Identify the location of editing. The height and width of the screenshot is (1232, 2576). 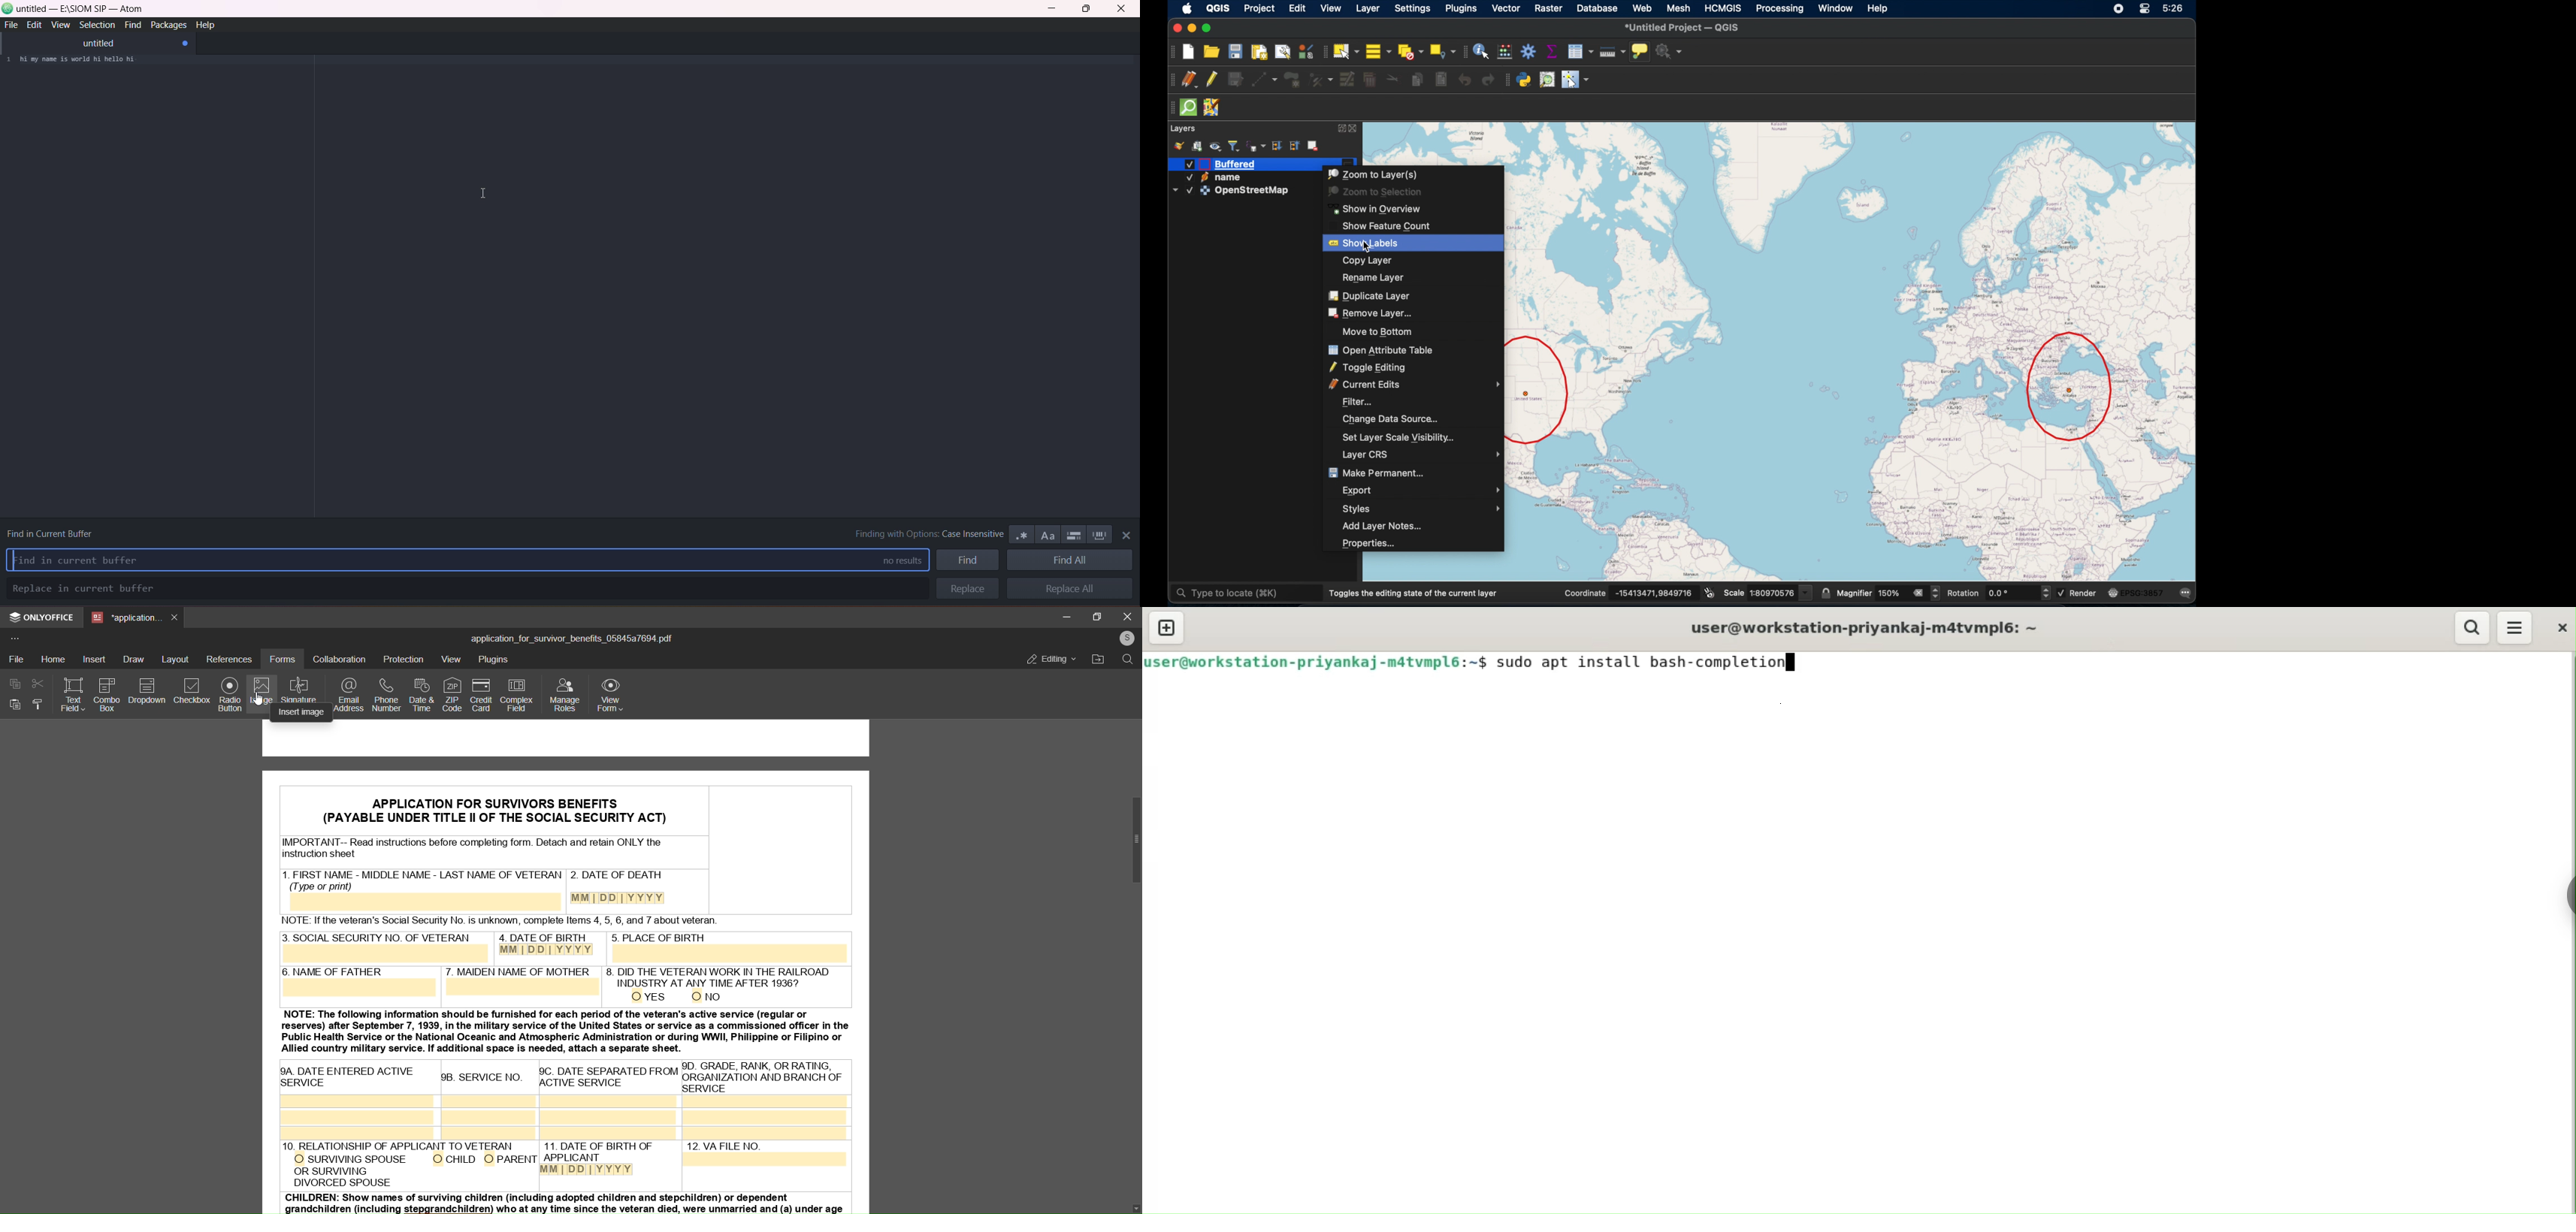
(1045, 658).